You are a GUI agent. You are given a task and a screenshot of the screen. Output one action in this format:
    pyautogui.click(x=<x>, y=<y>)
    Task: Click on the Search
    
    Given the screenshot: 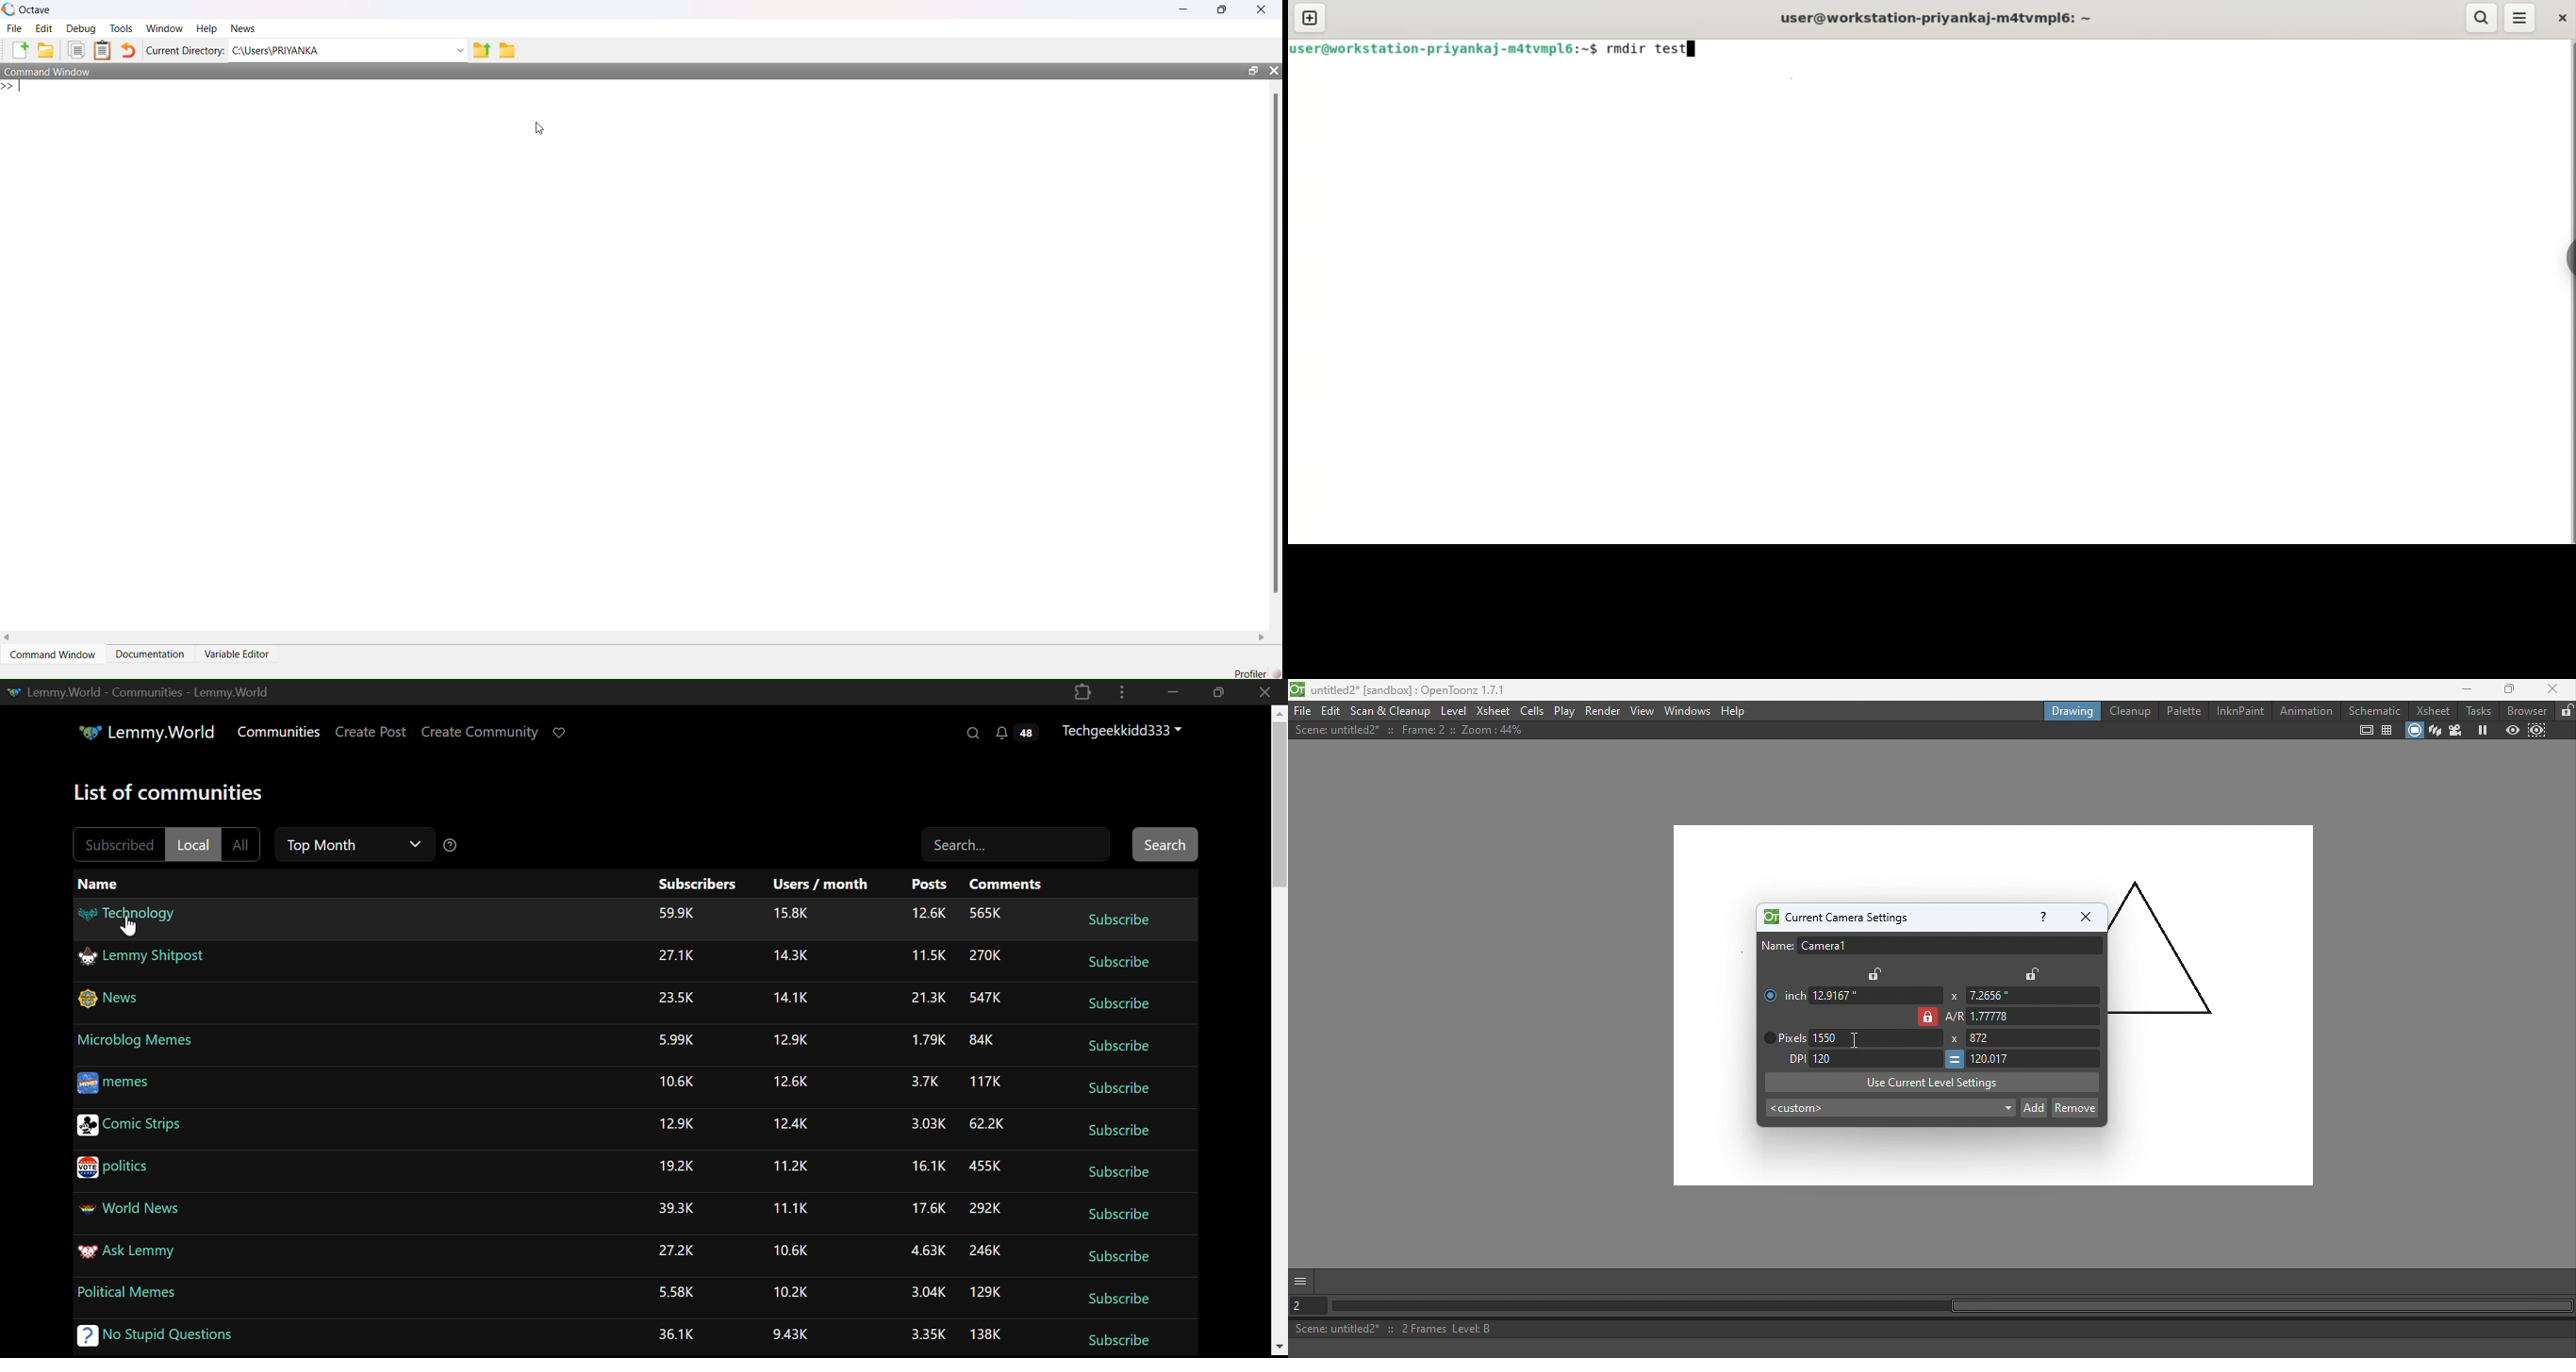 What is the action you would take?
    pyautogui.click(x=1163, y=844)
    